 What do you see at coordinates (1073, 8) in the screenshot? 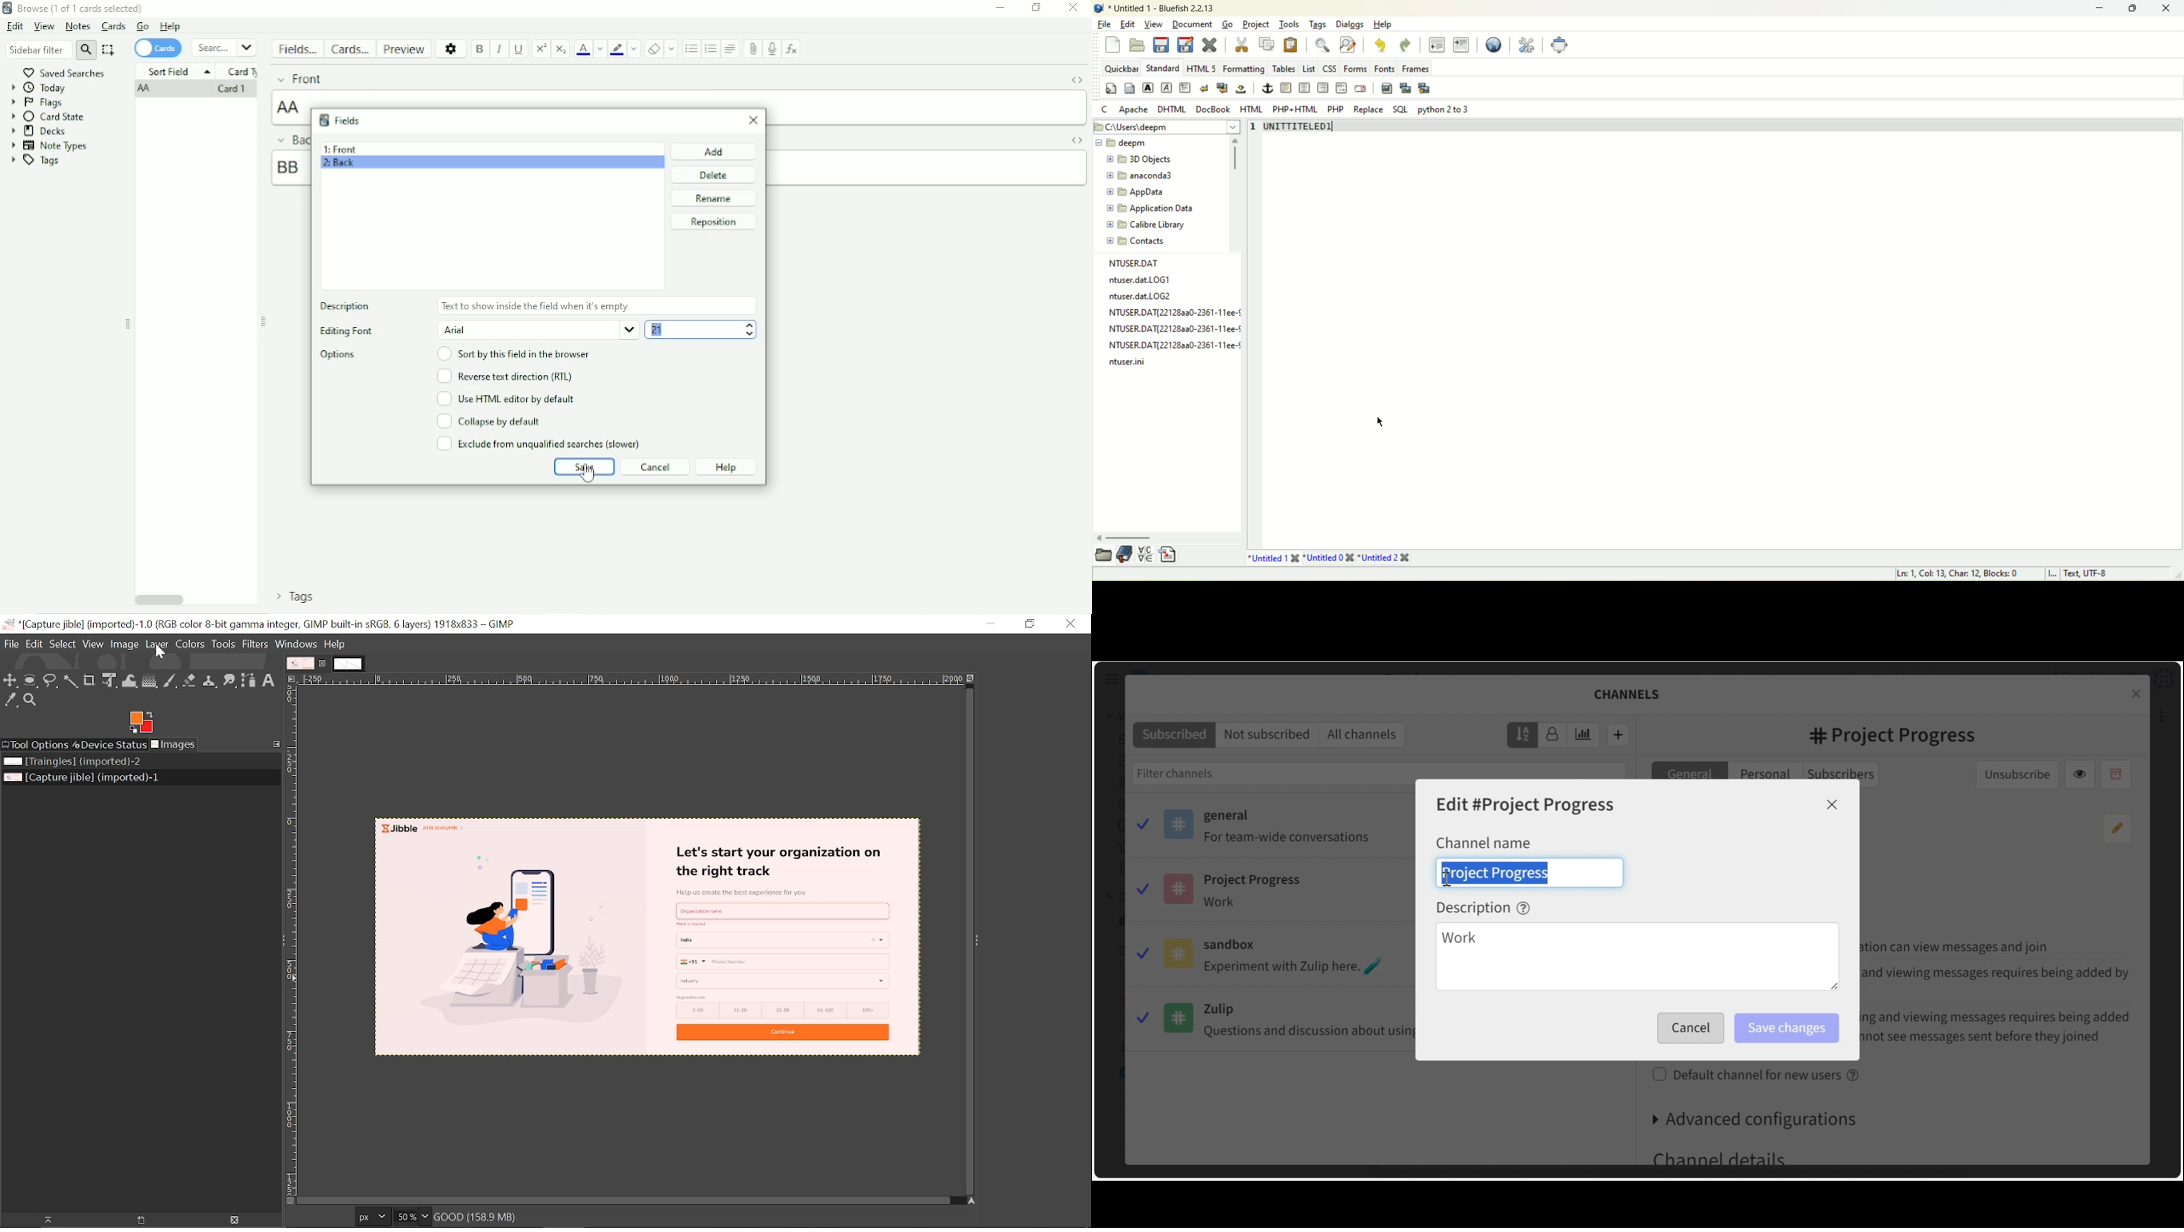
I see `Close` at bounding box center [1073, 8].